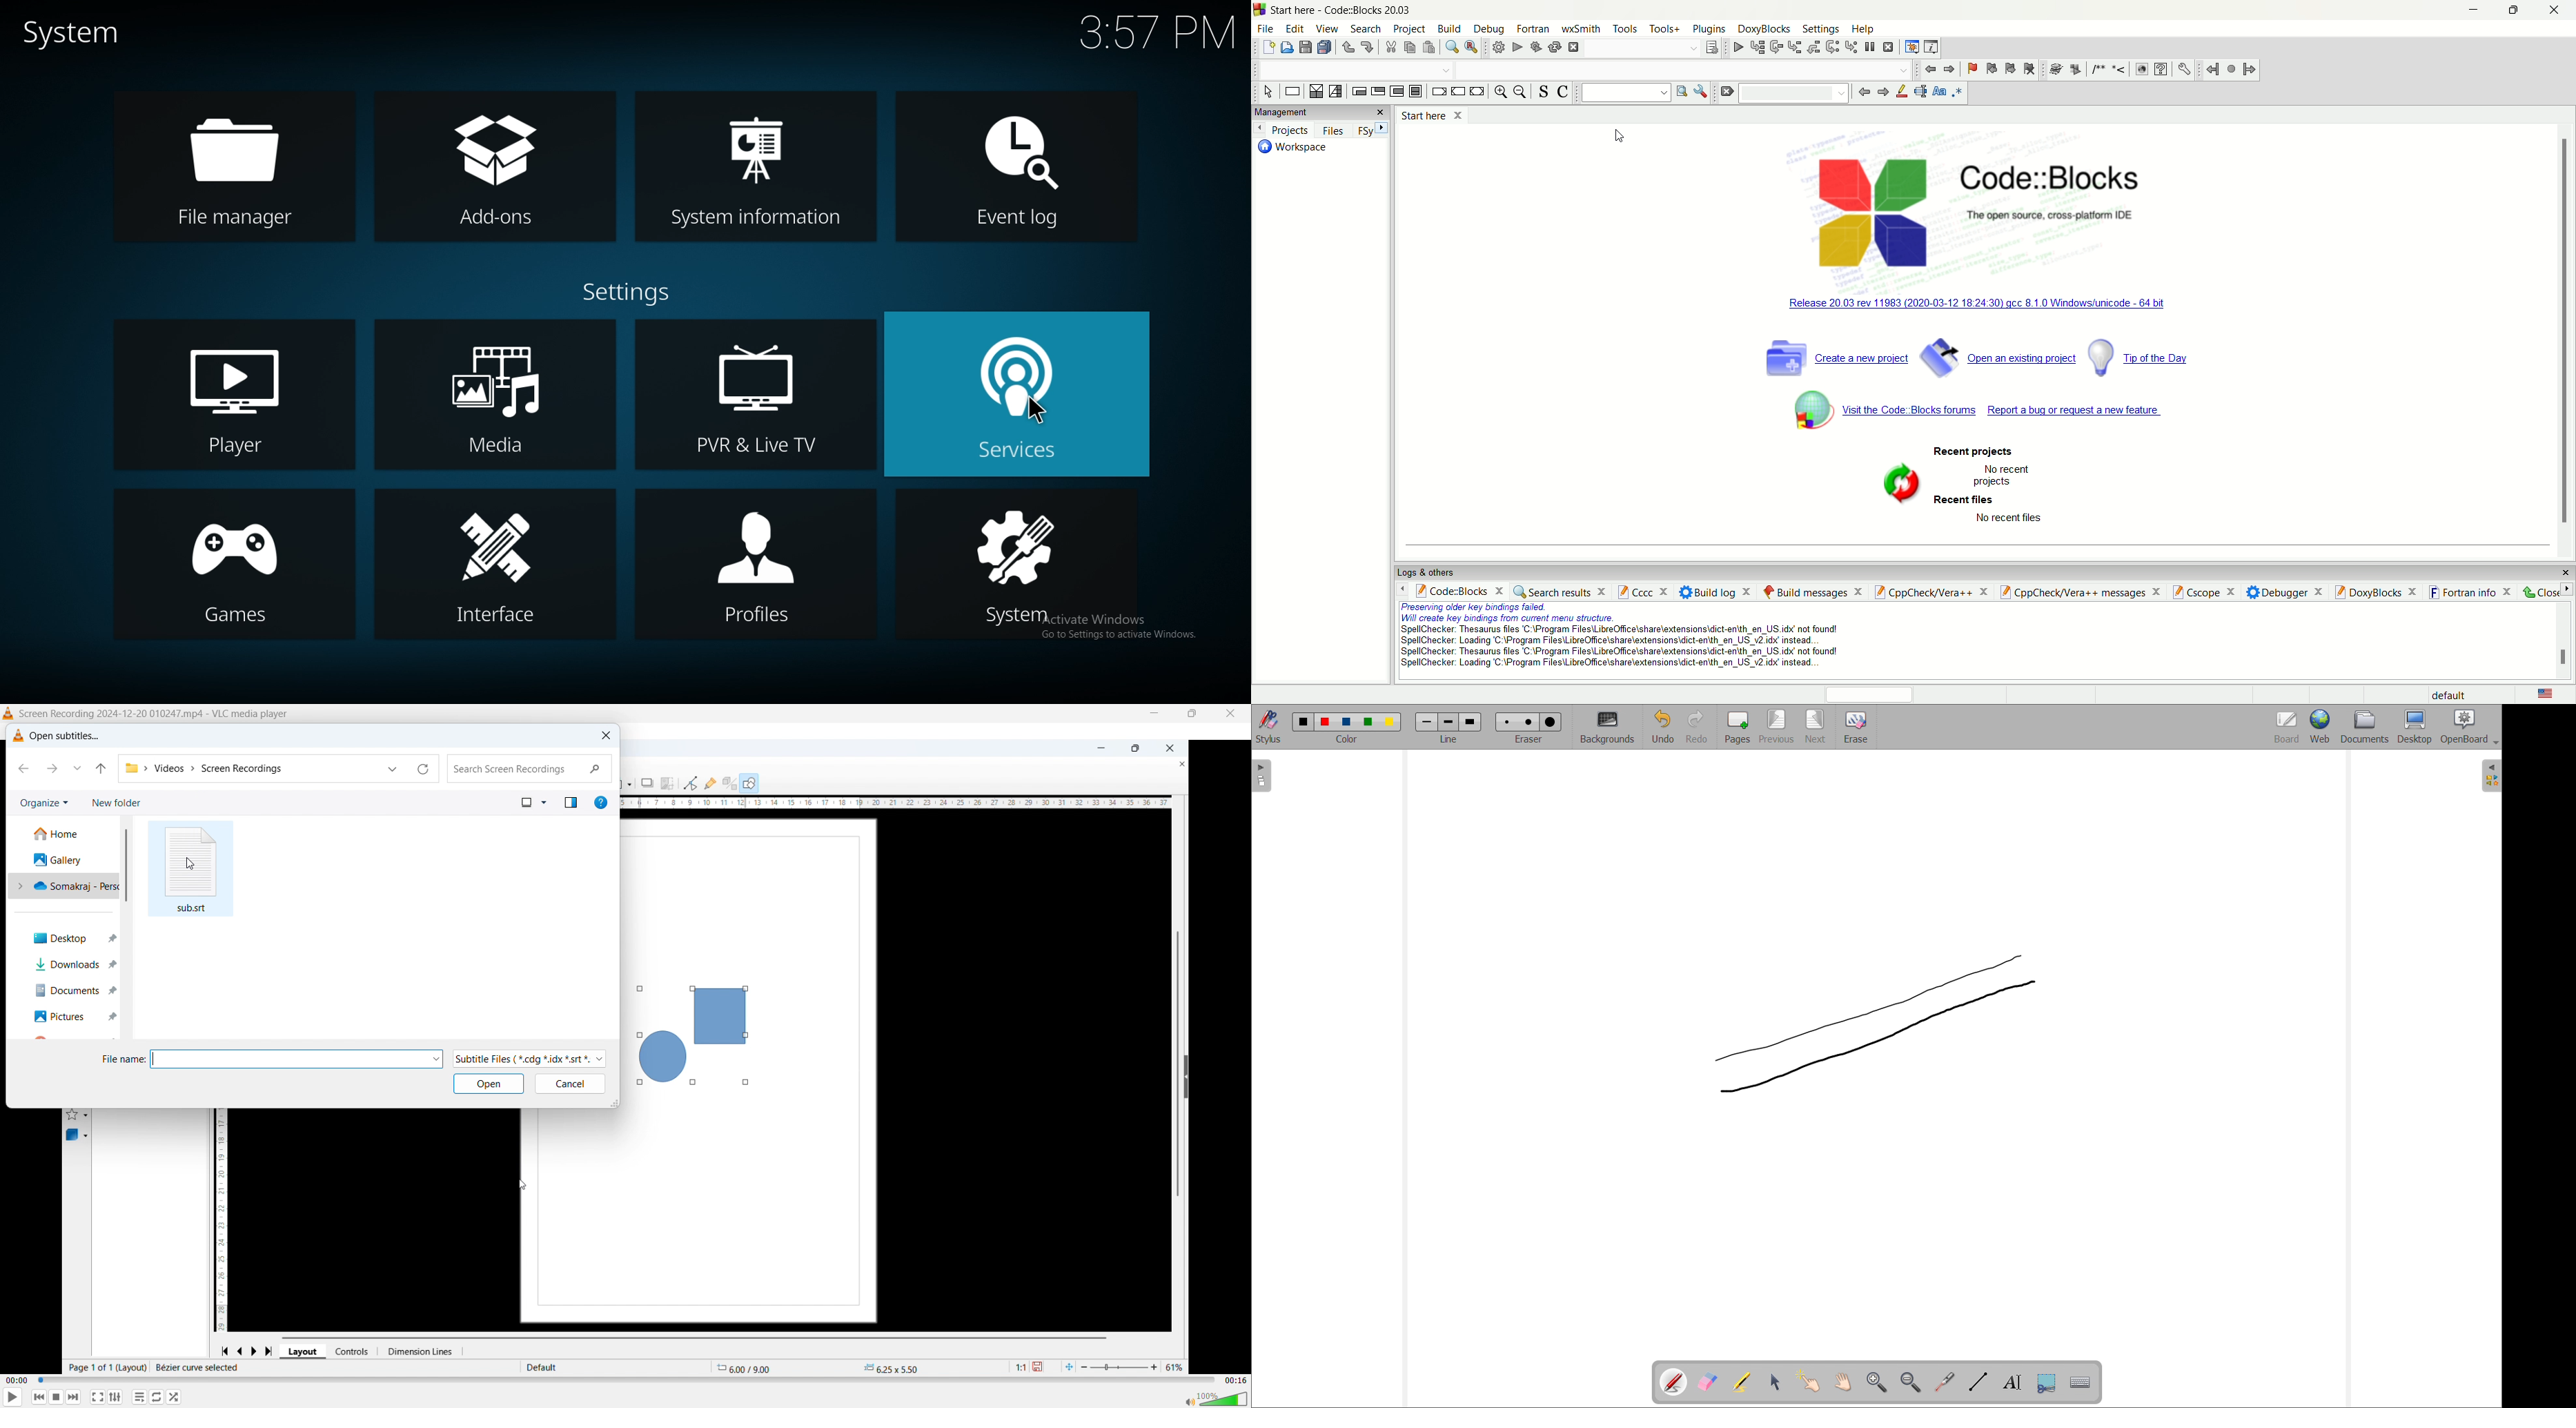 Image resolution: width=2576 pixels, height=1428 pixels. Describe the element at coordinates (1562, 93) in the screenshot. I see `toggle comment` at that location.